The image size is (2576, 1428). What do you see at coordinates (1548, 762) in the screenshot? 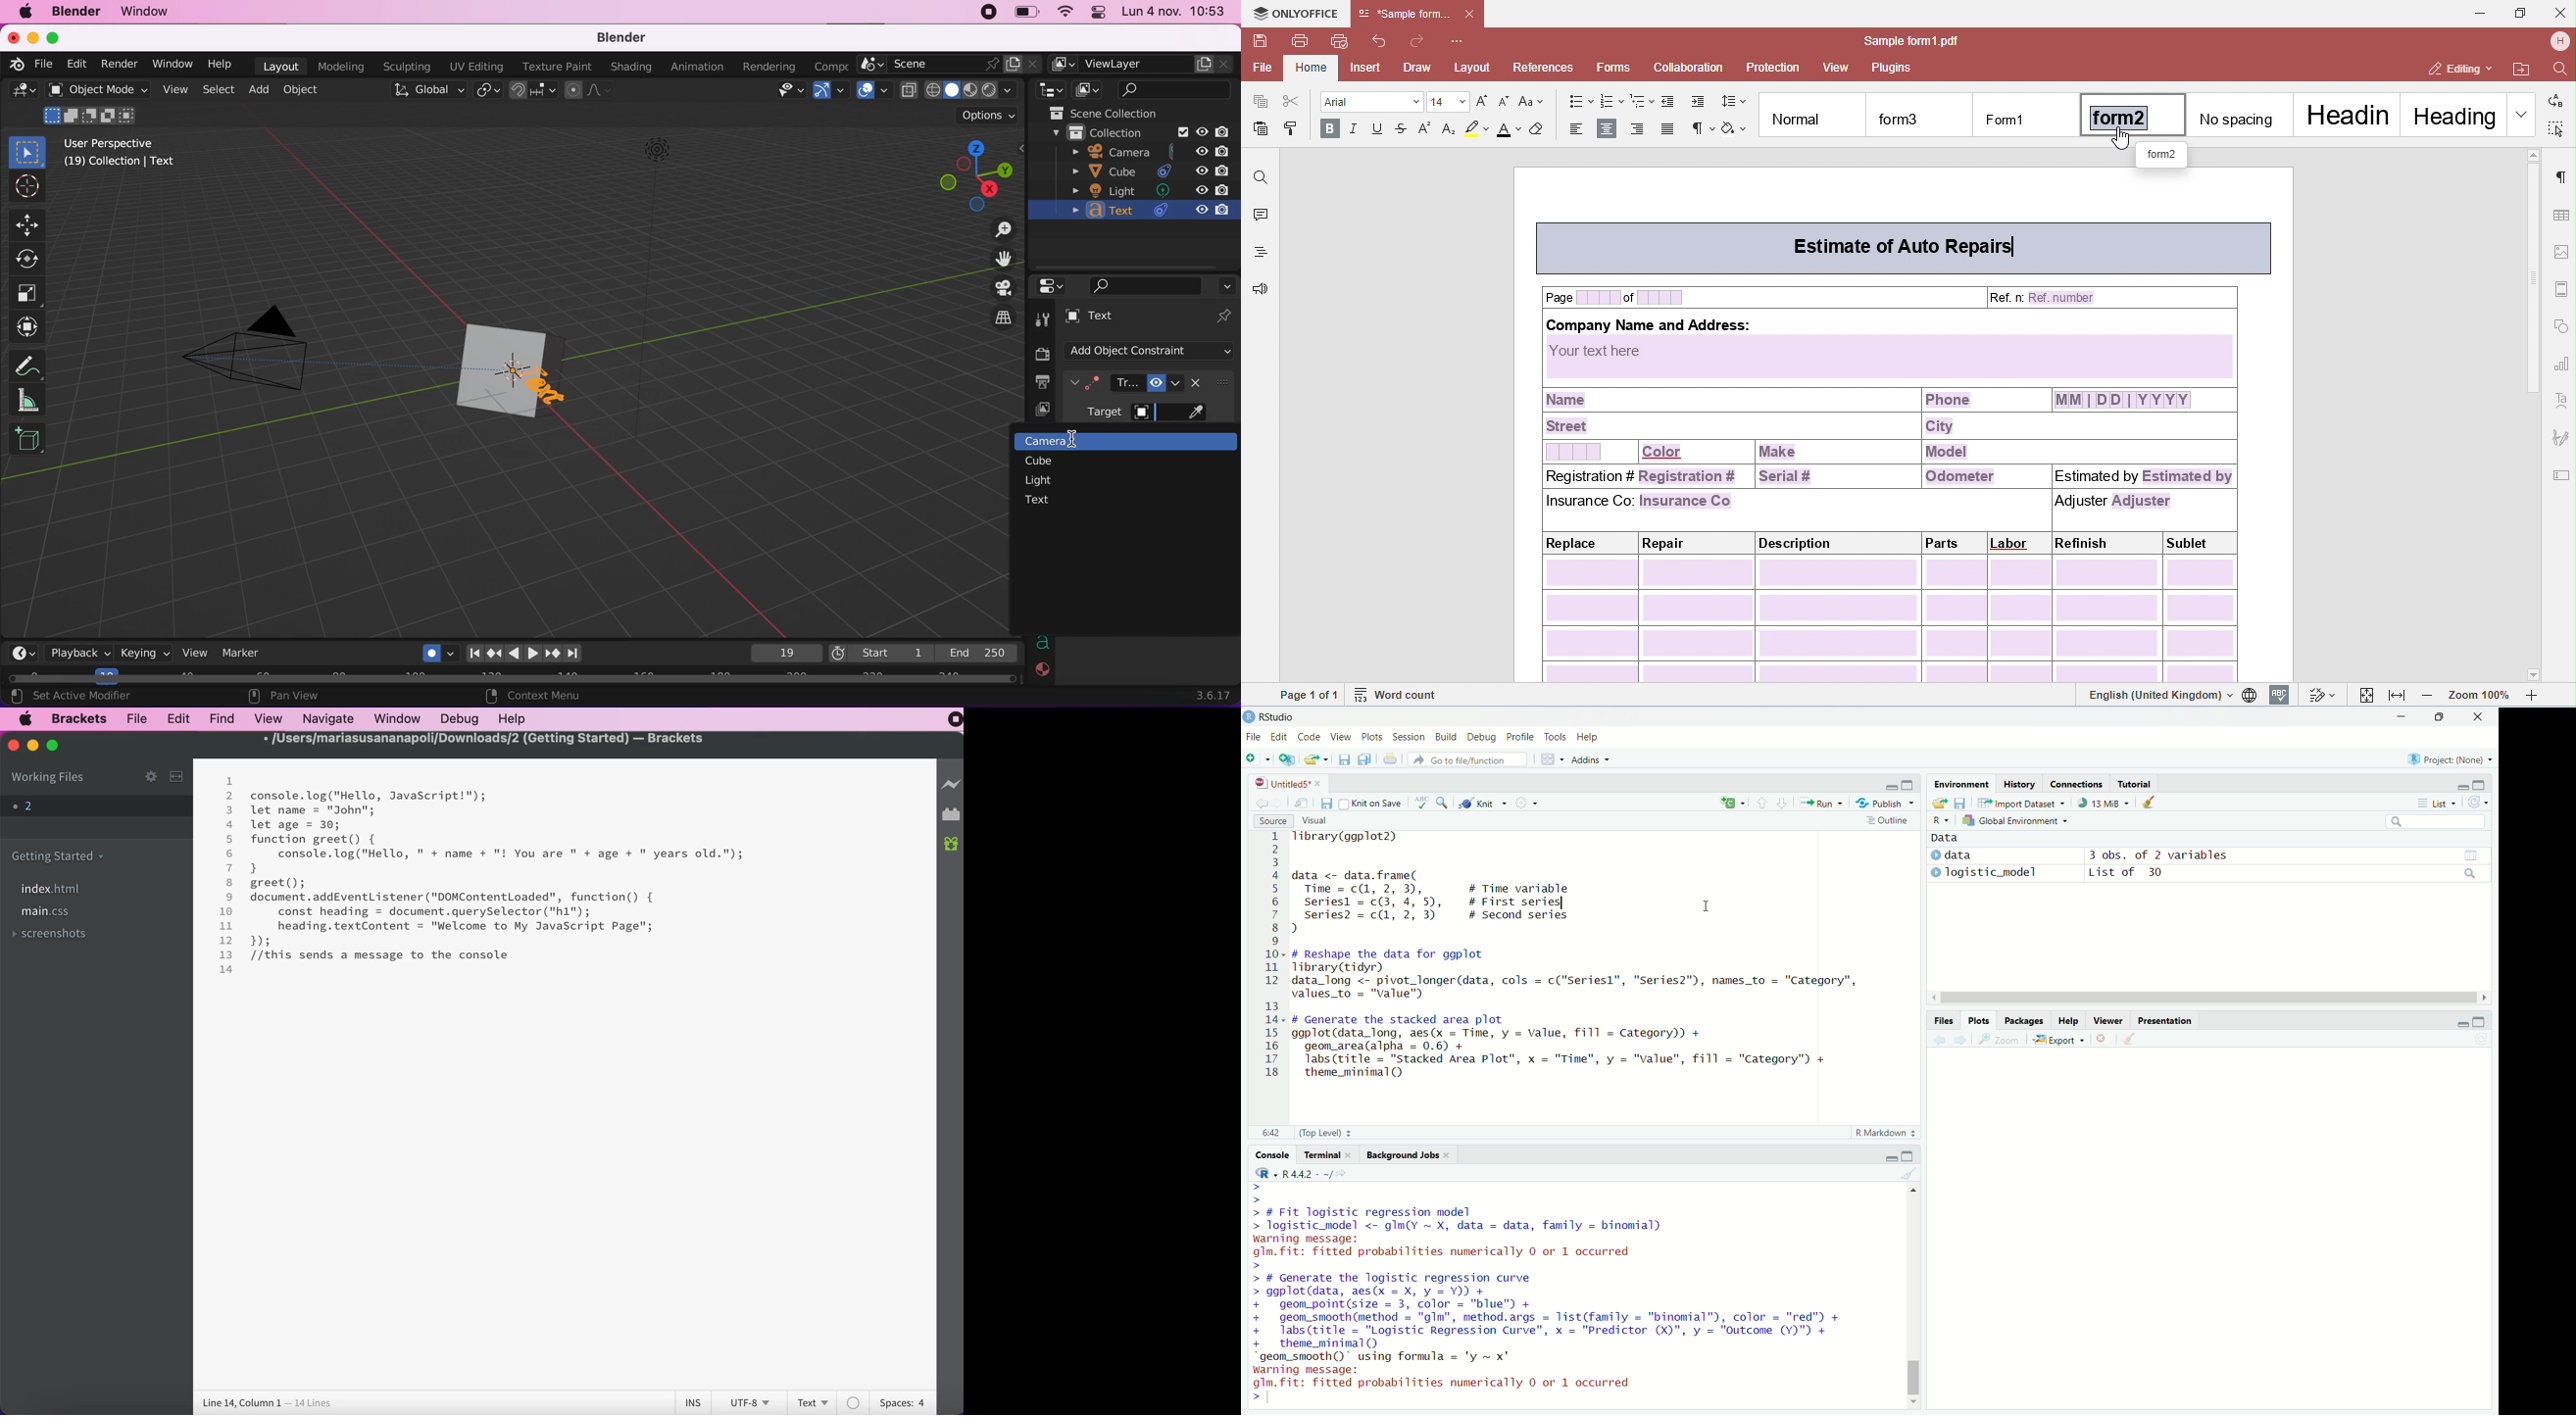
I see `grid` at bounding box center [1548, 762].